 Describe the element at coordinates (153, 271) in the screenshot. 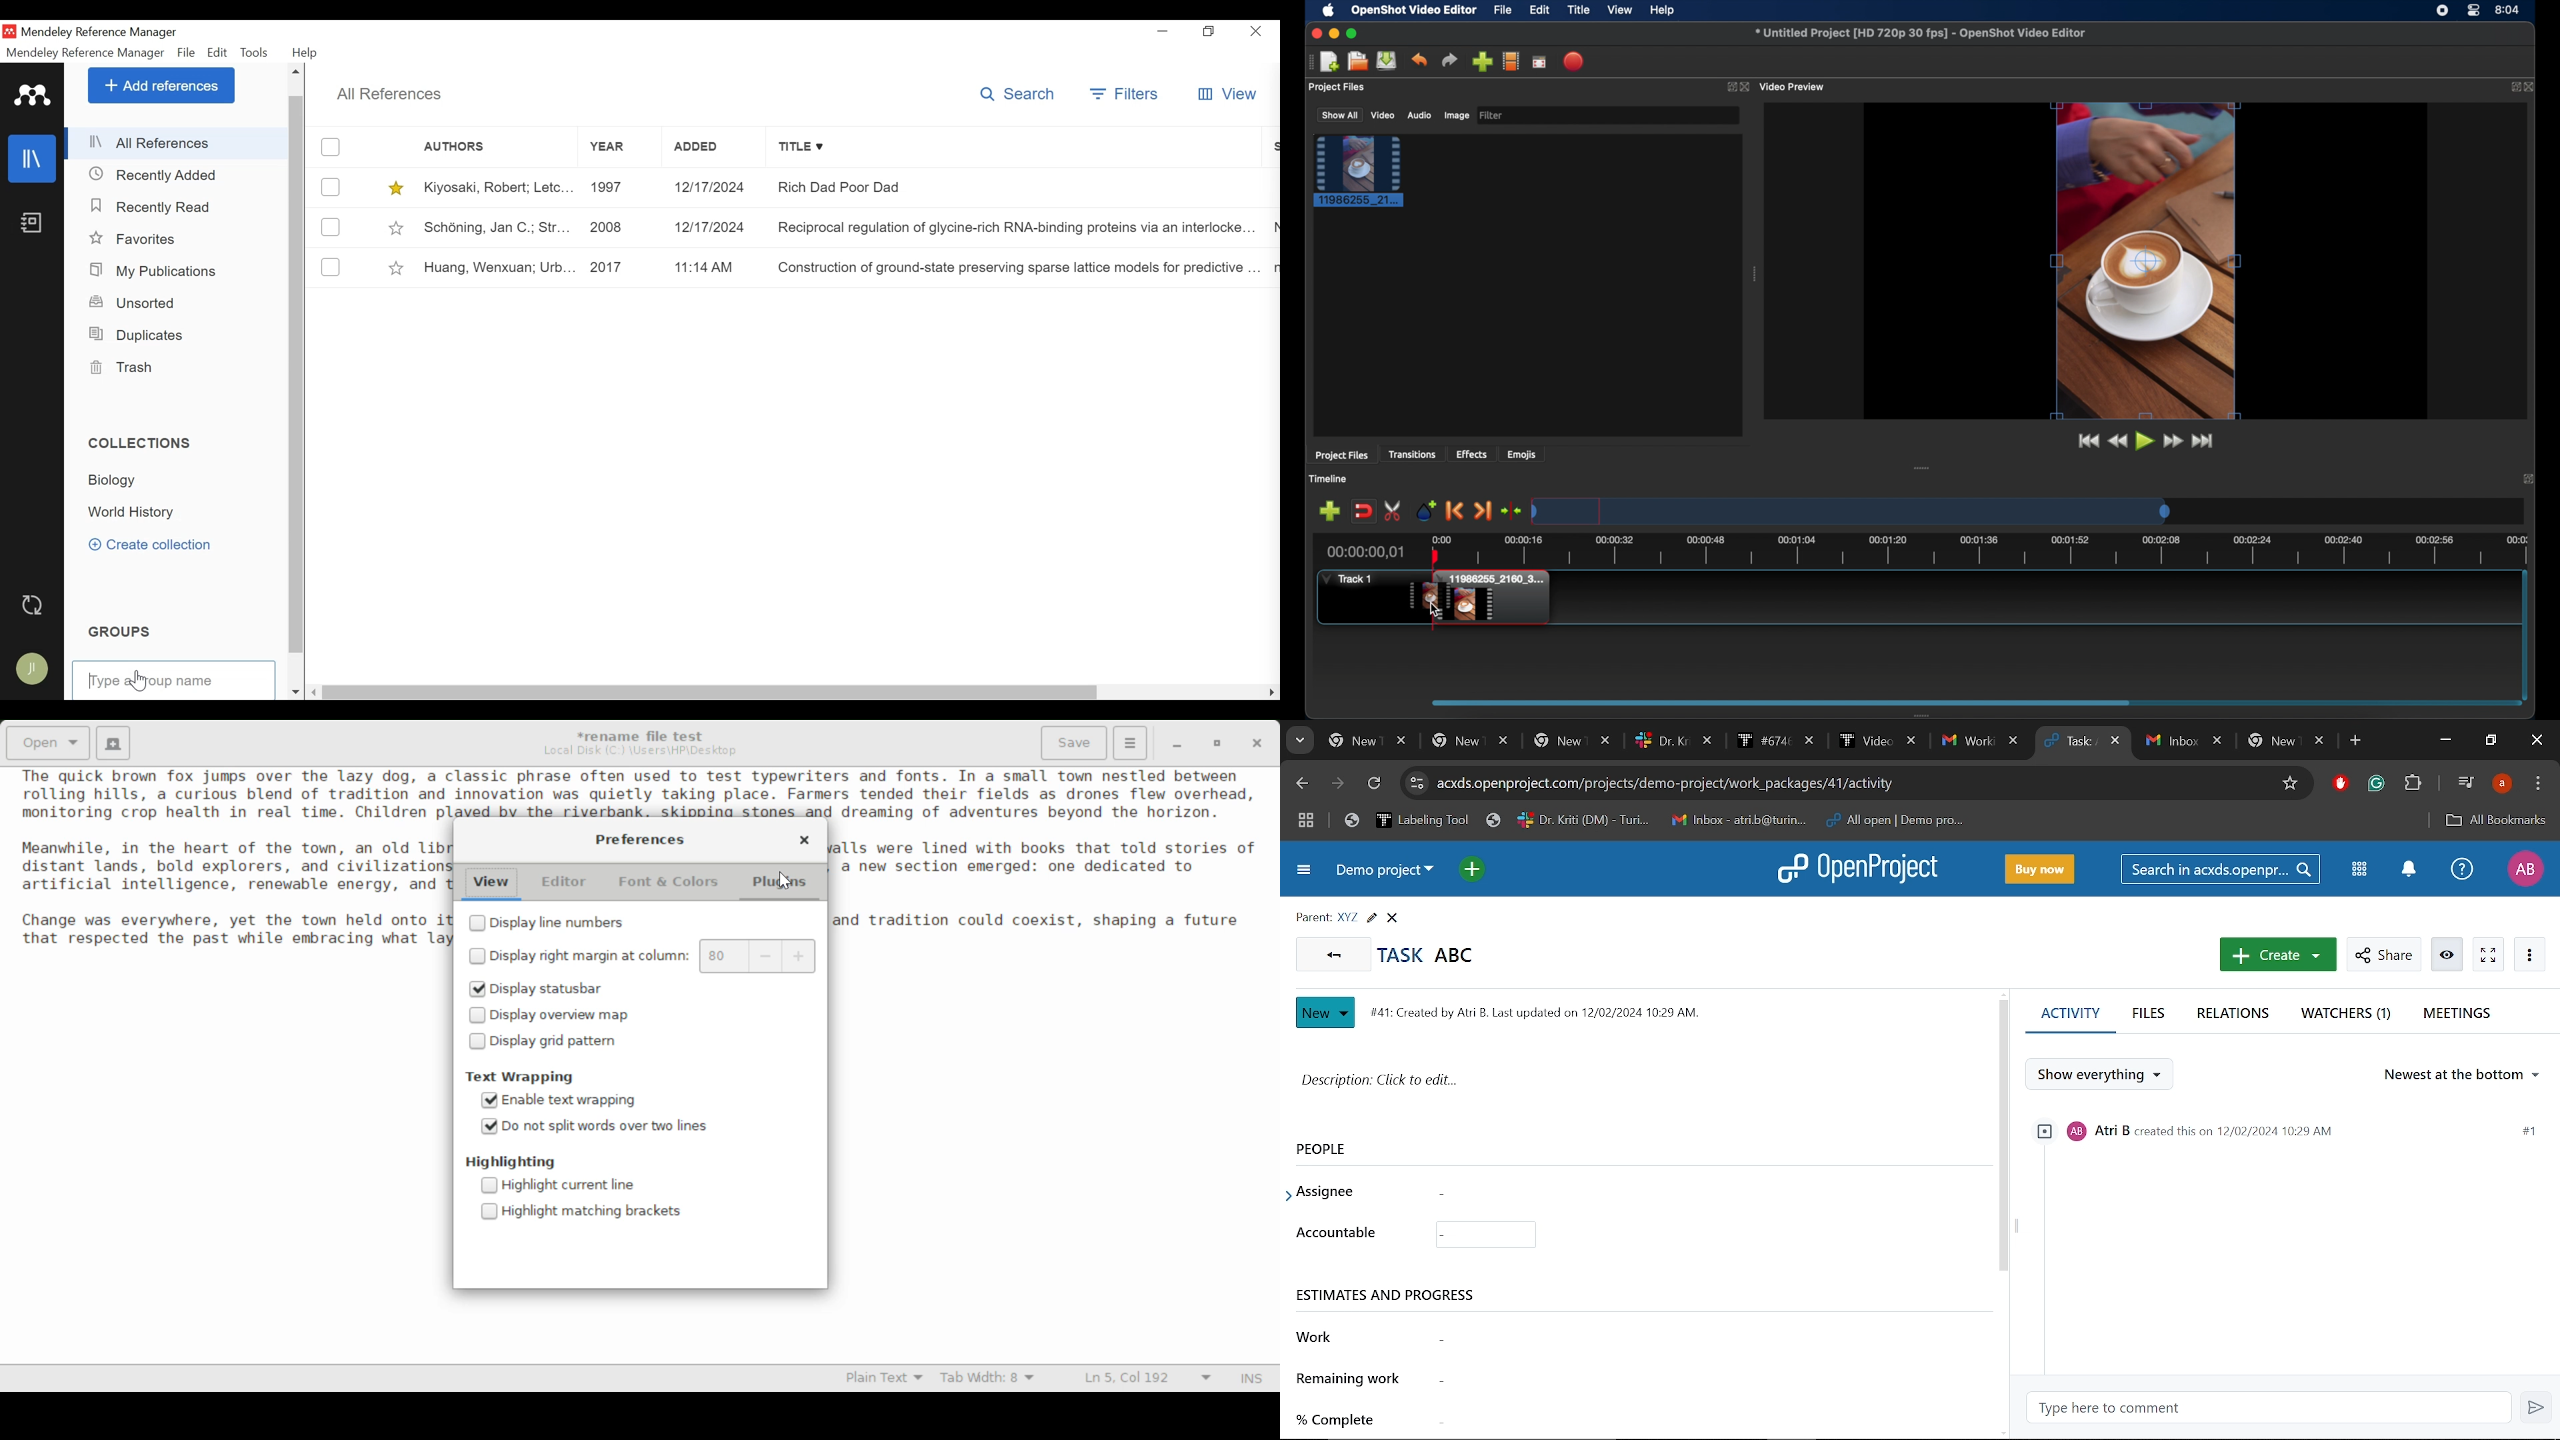

I see `My Publications` at that location.